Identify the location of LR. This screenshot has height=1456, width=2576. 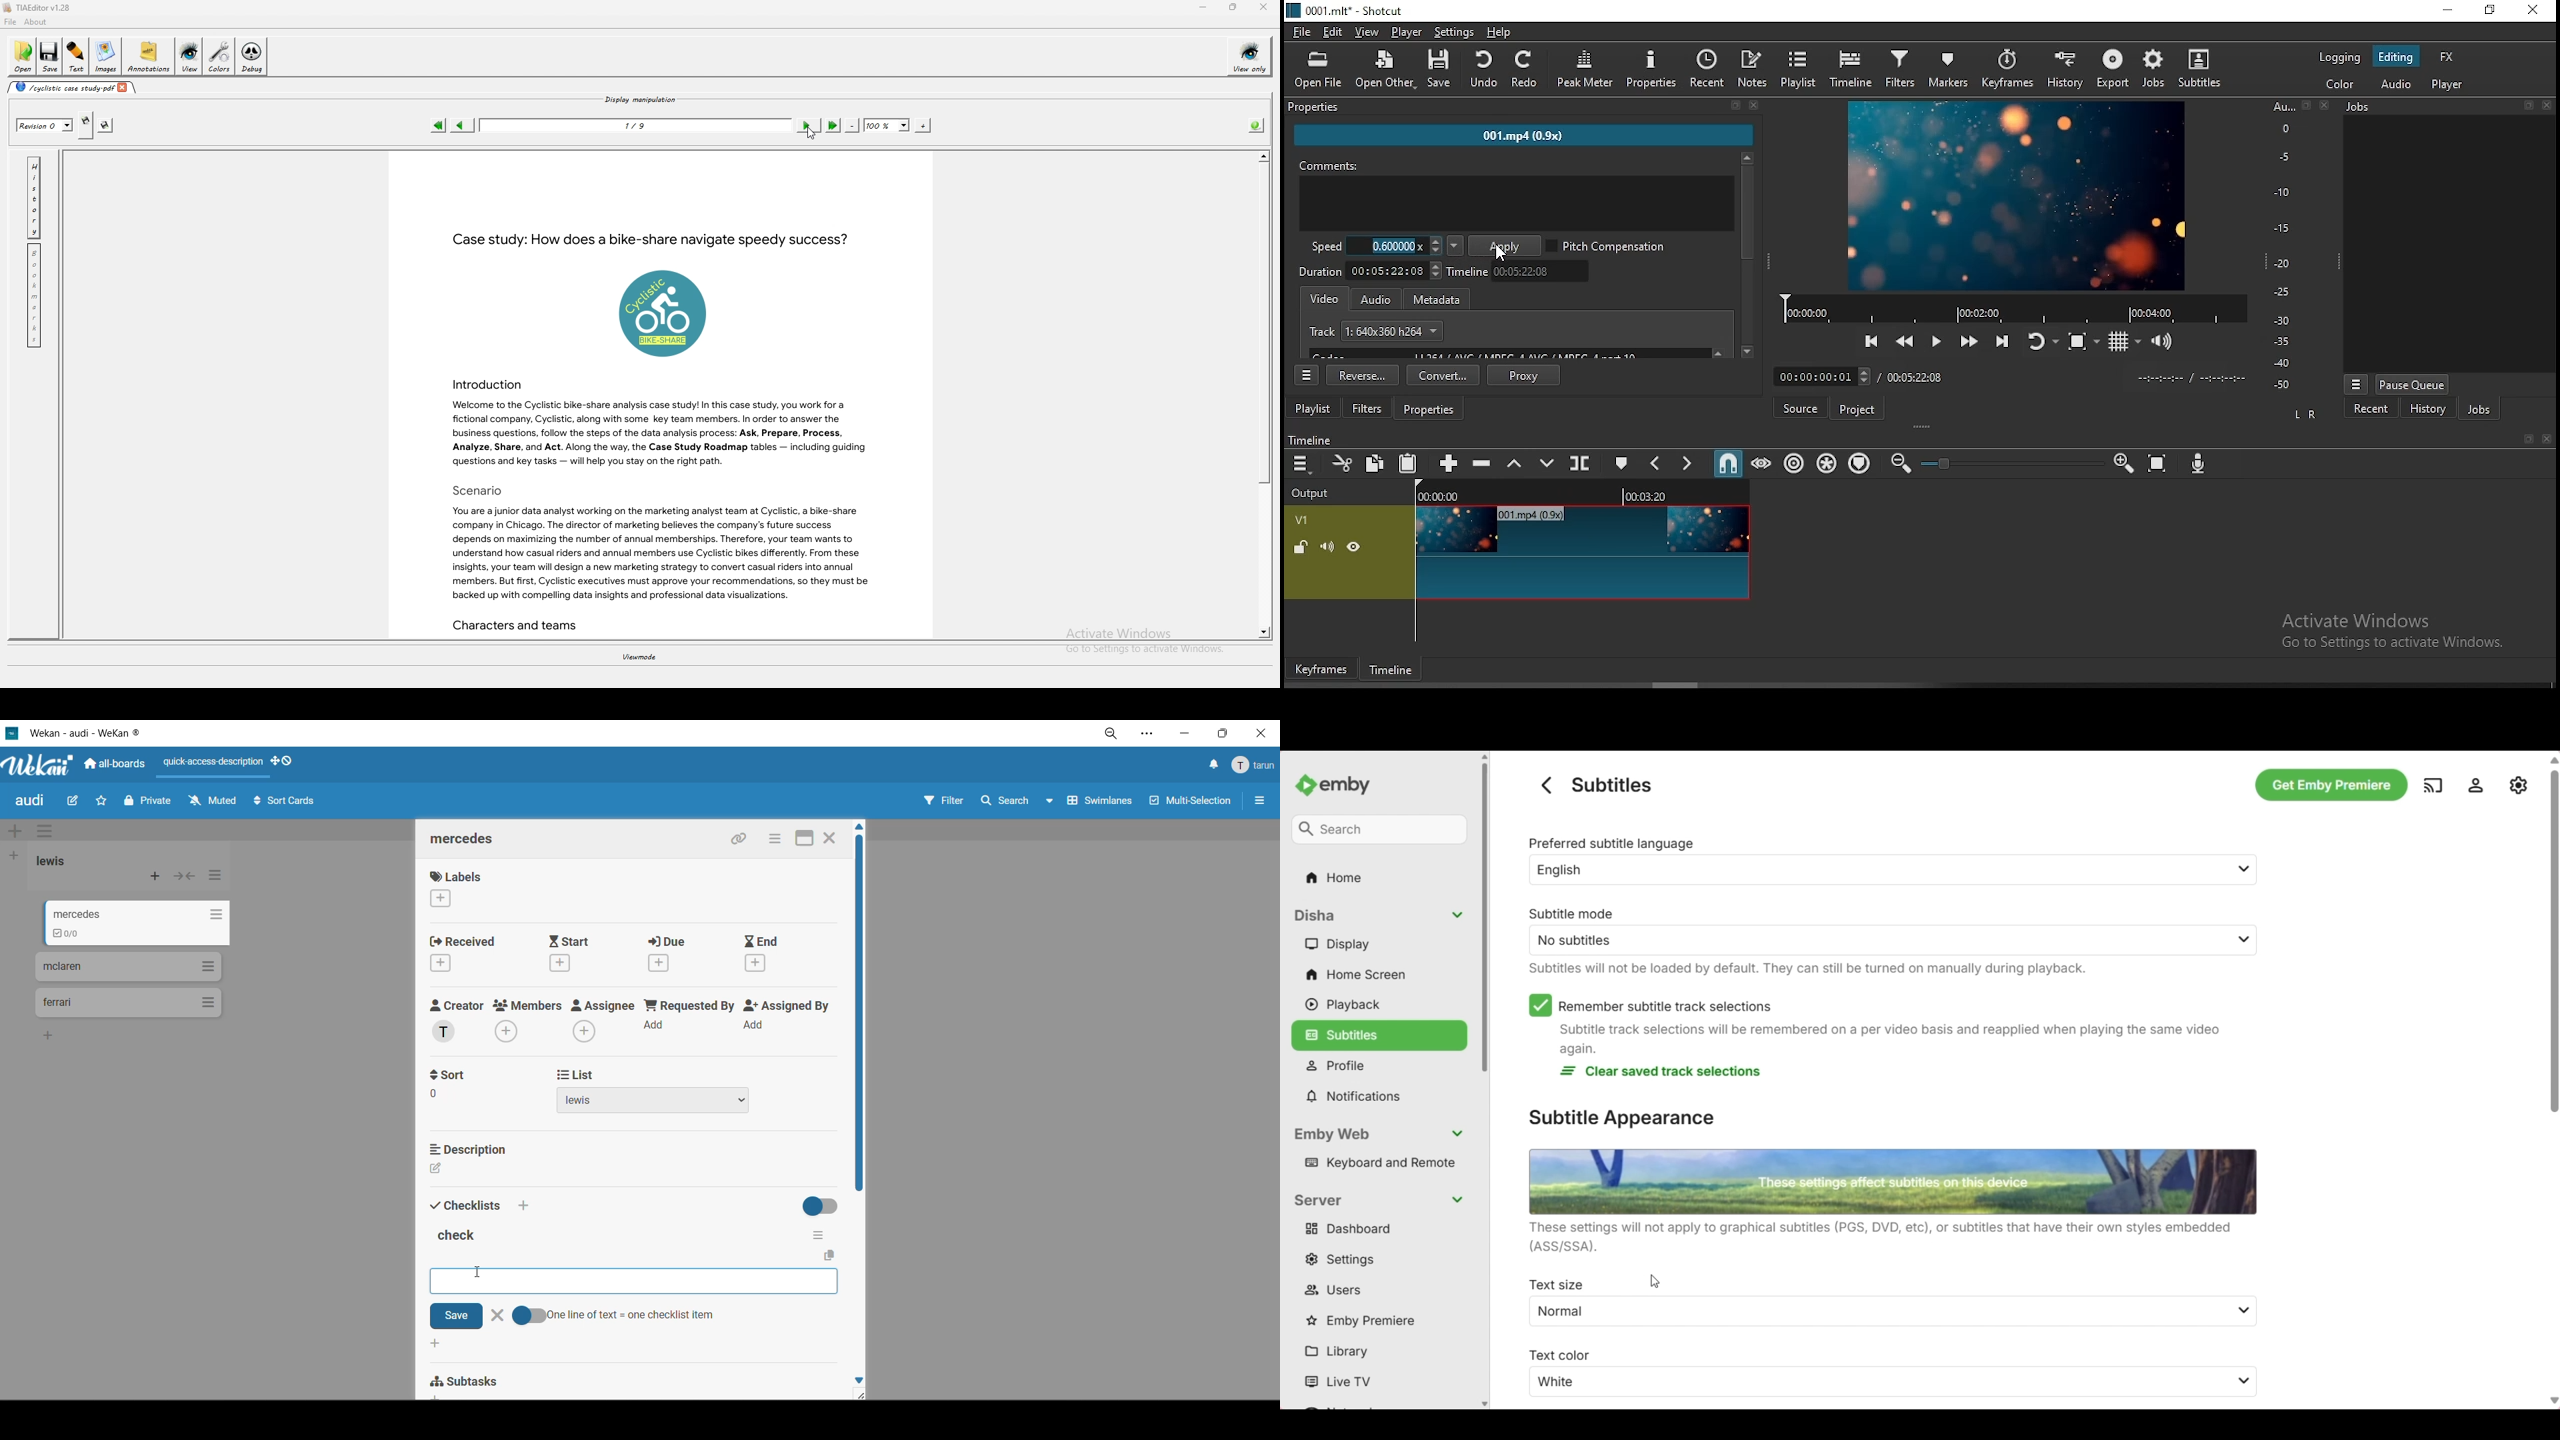
(2308, 411).